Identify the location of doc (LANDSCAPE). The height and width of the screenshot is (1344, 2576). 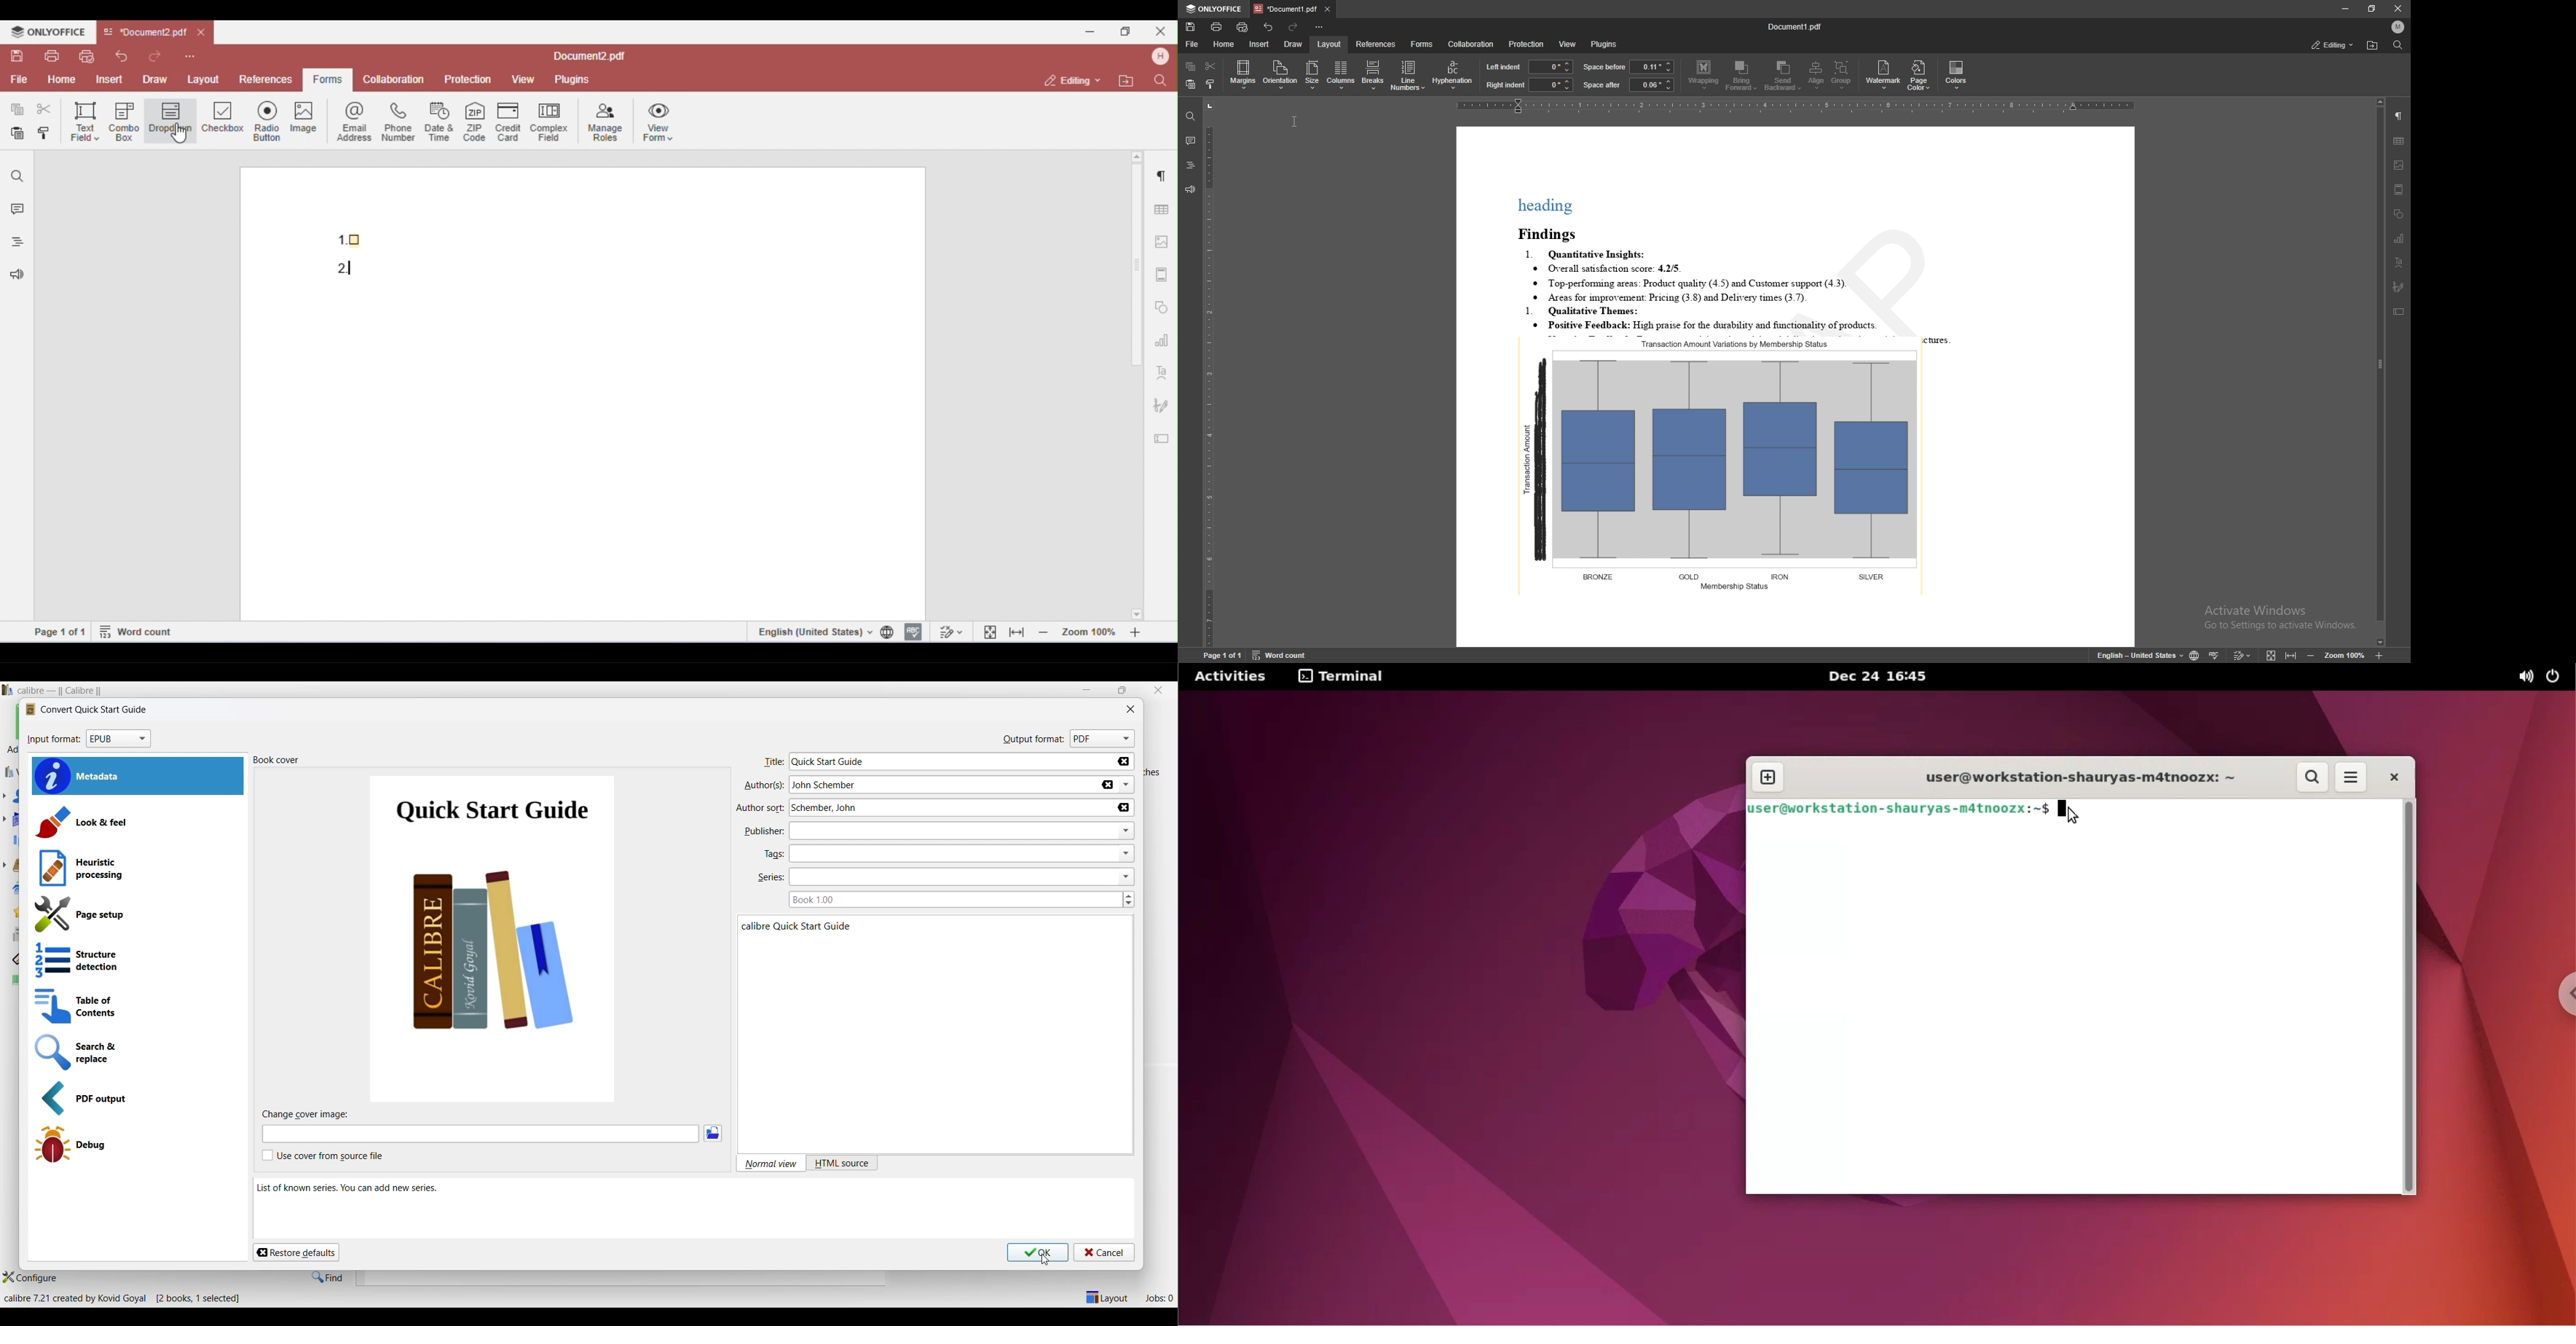
(1796, 387).